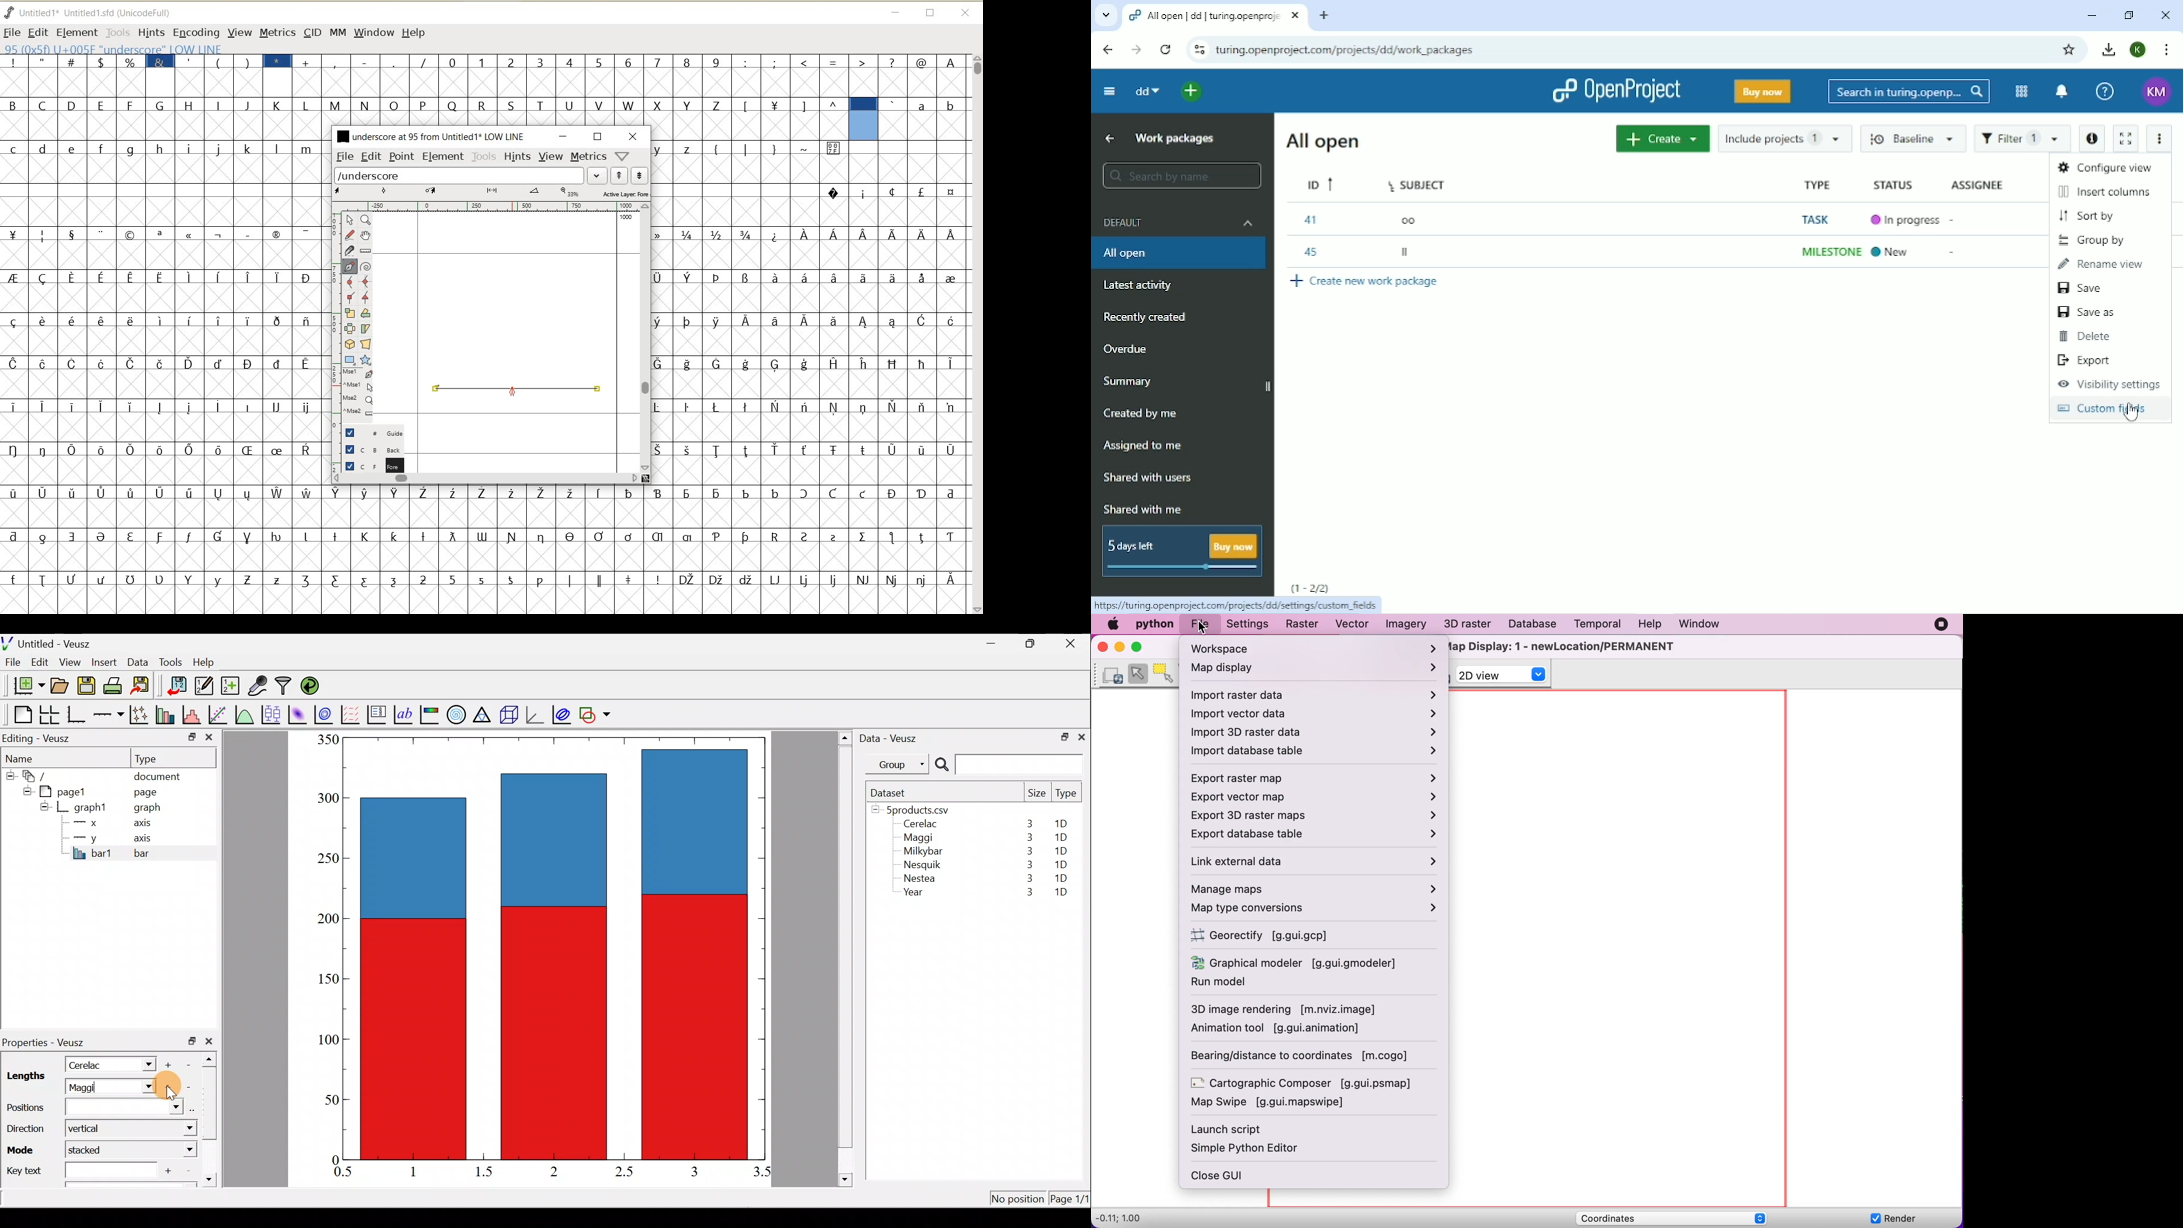  I want to click on EDIT, so click(372, 156).